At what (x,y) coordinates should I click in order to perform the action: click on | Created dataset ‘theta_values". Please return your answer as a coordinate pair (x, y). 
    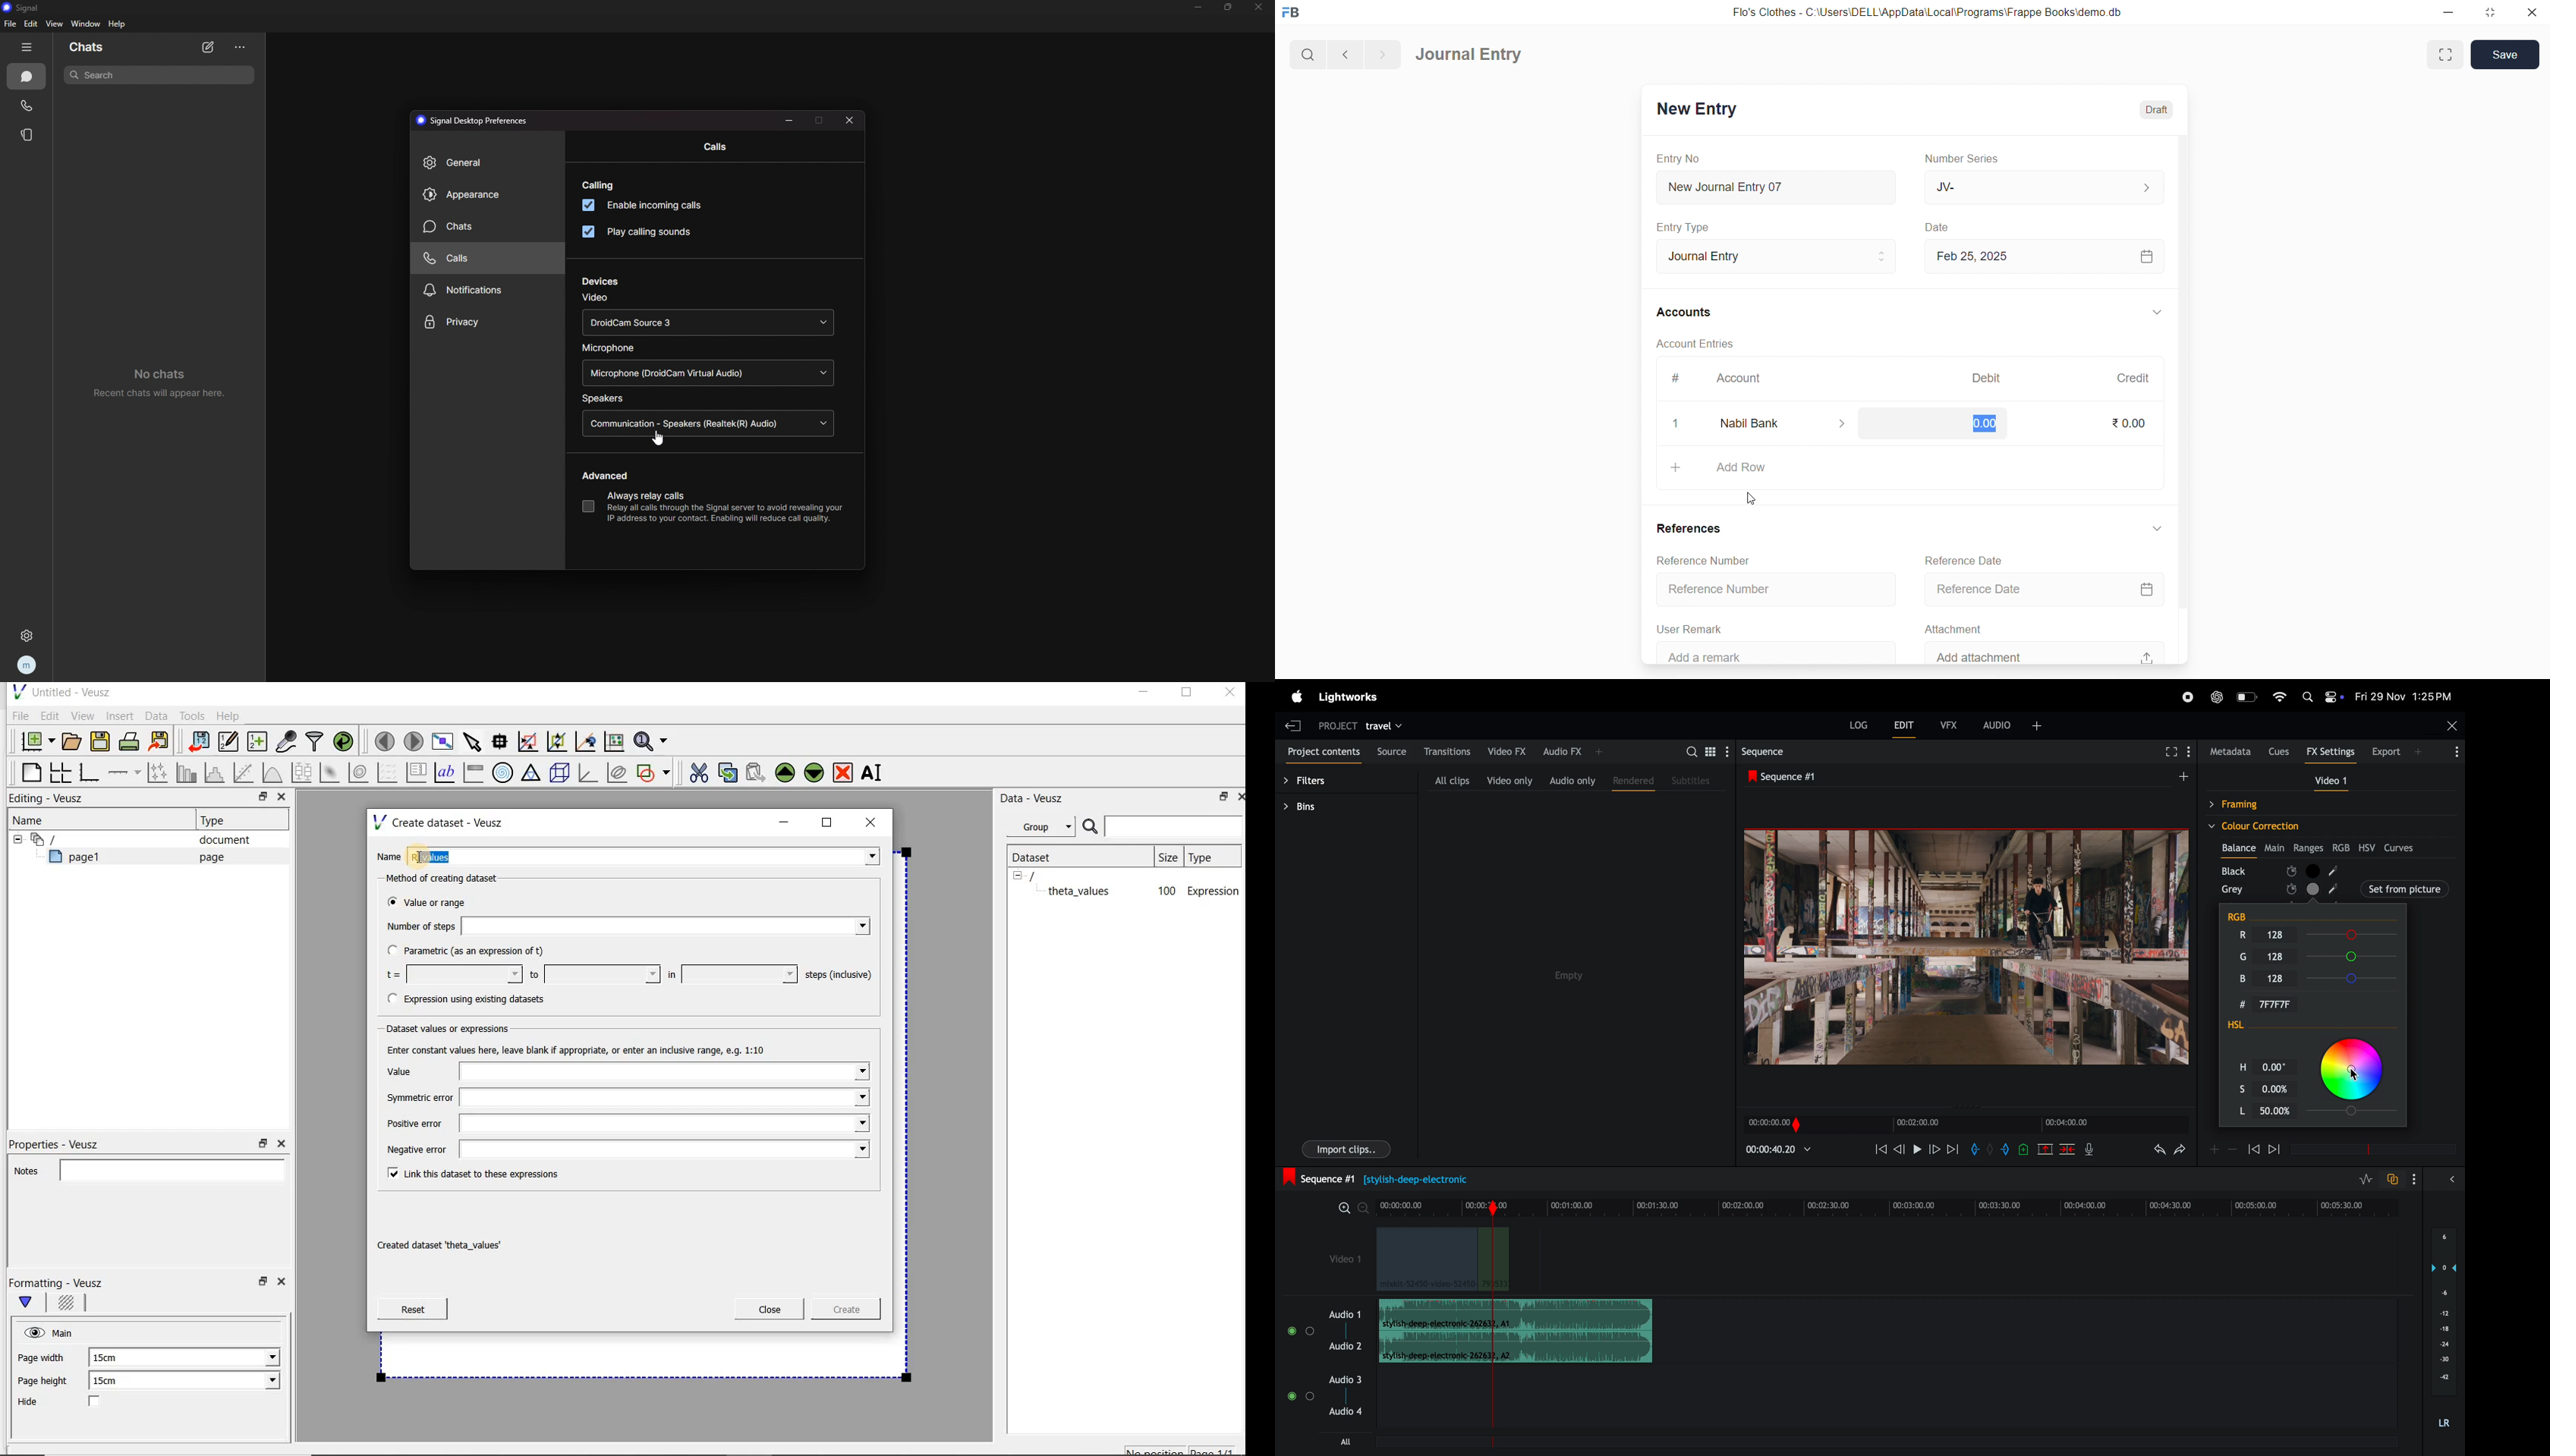
    Looking at the image, I should click on (455, 1246).